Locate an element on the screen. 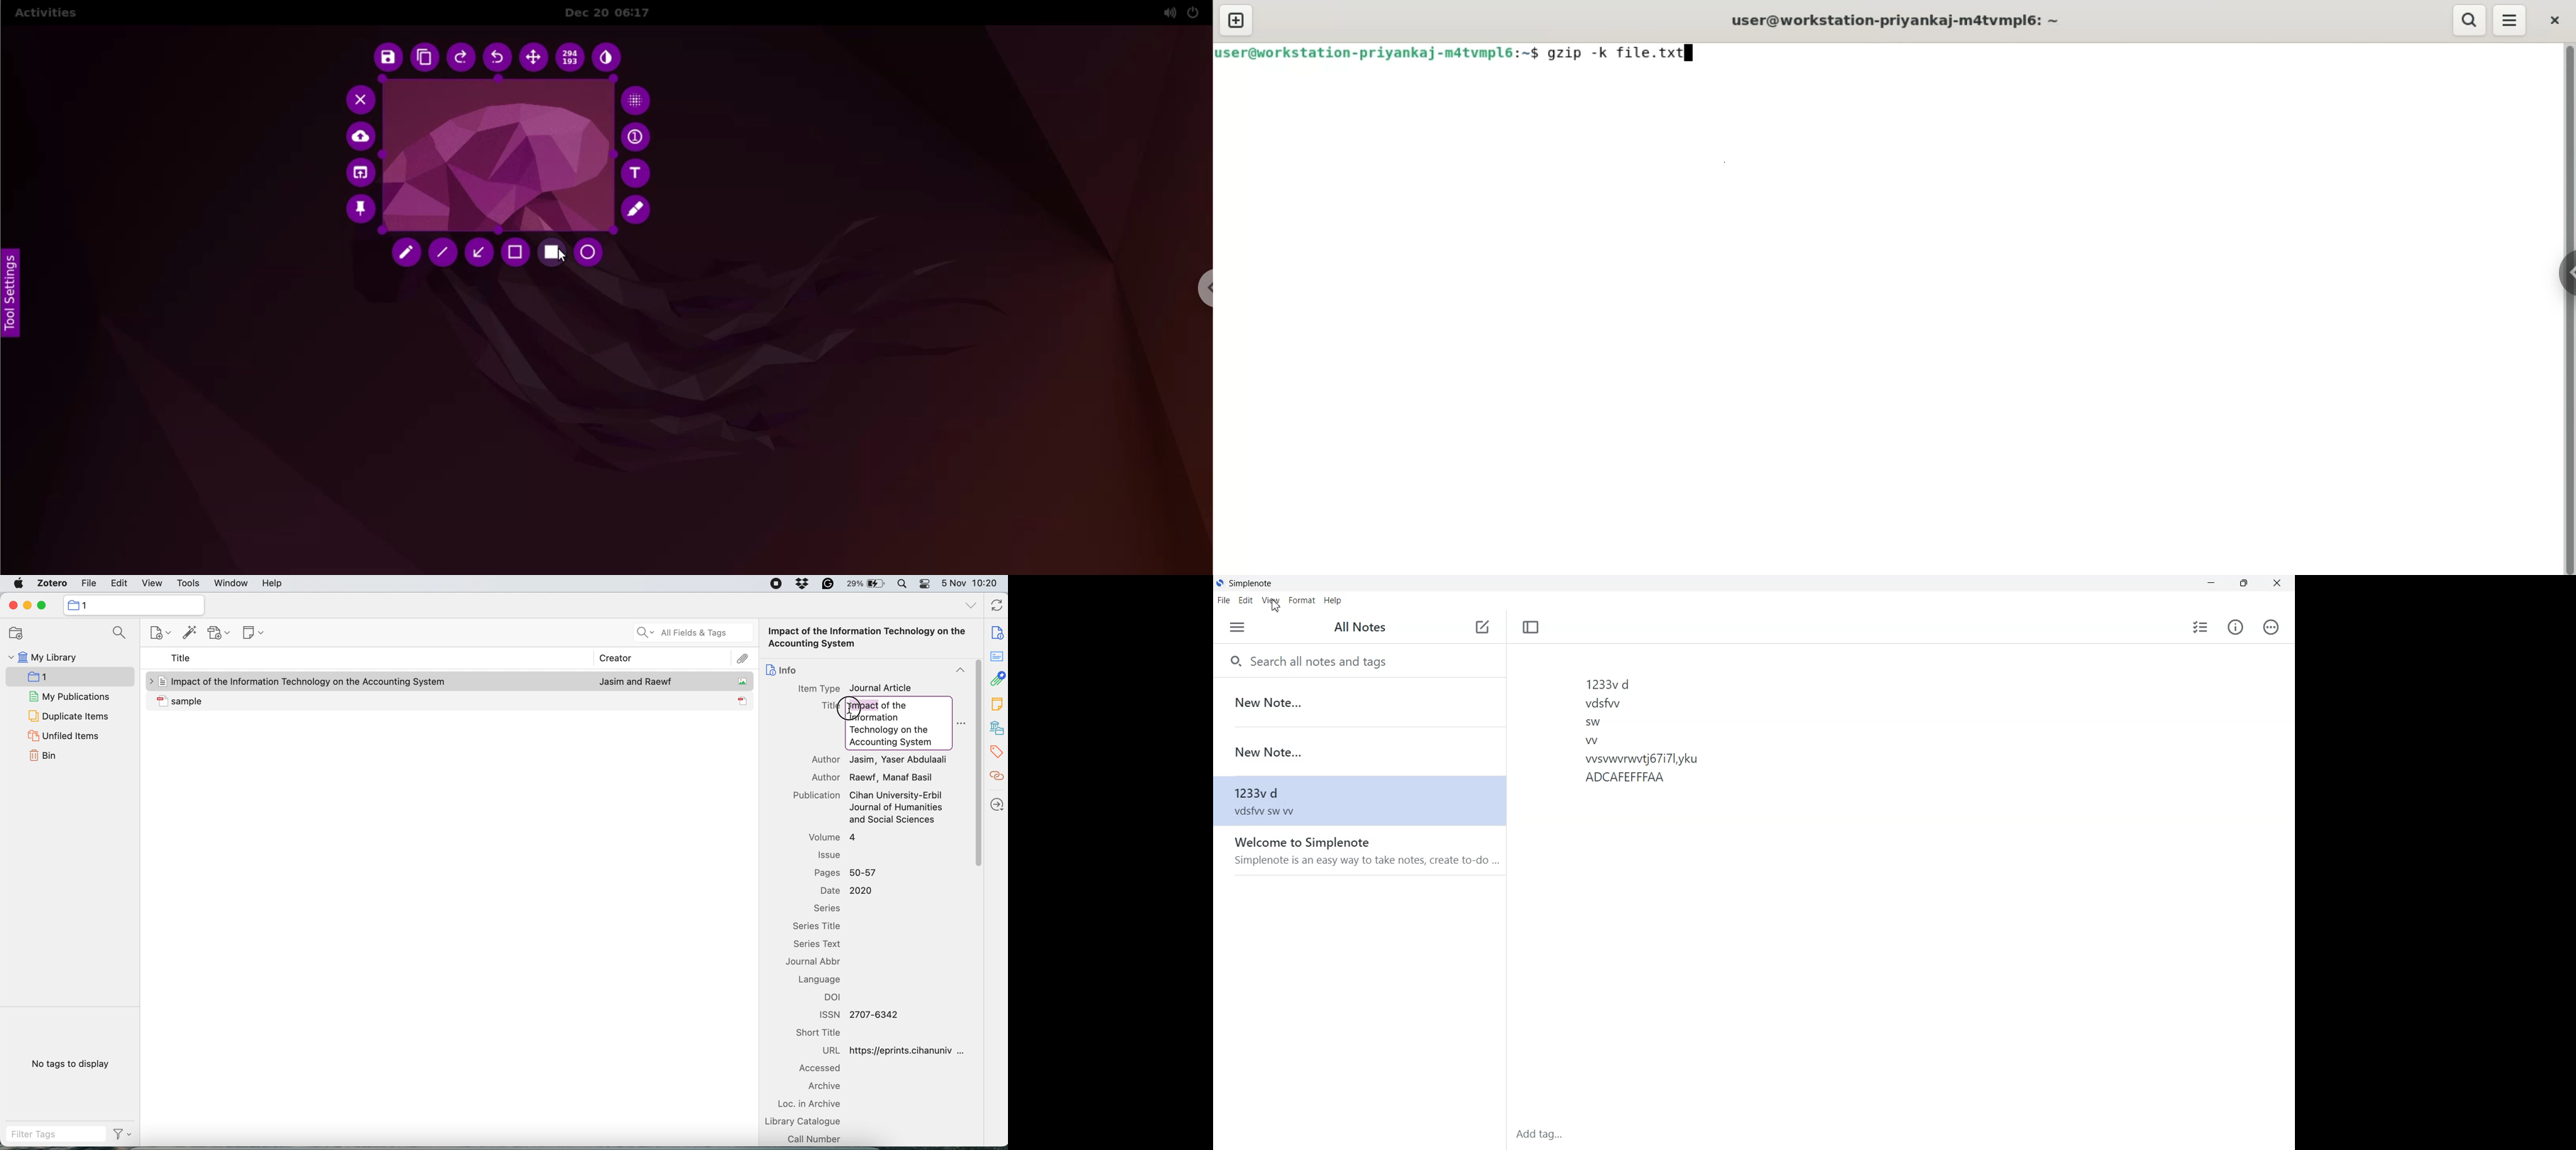 Image resolution: width=2576 pixels, height=1176 pixels. save is located at coordinates (385, 58).